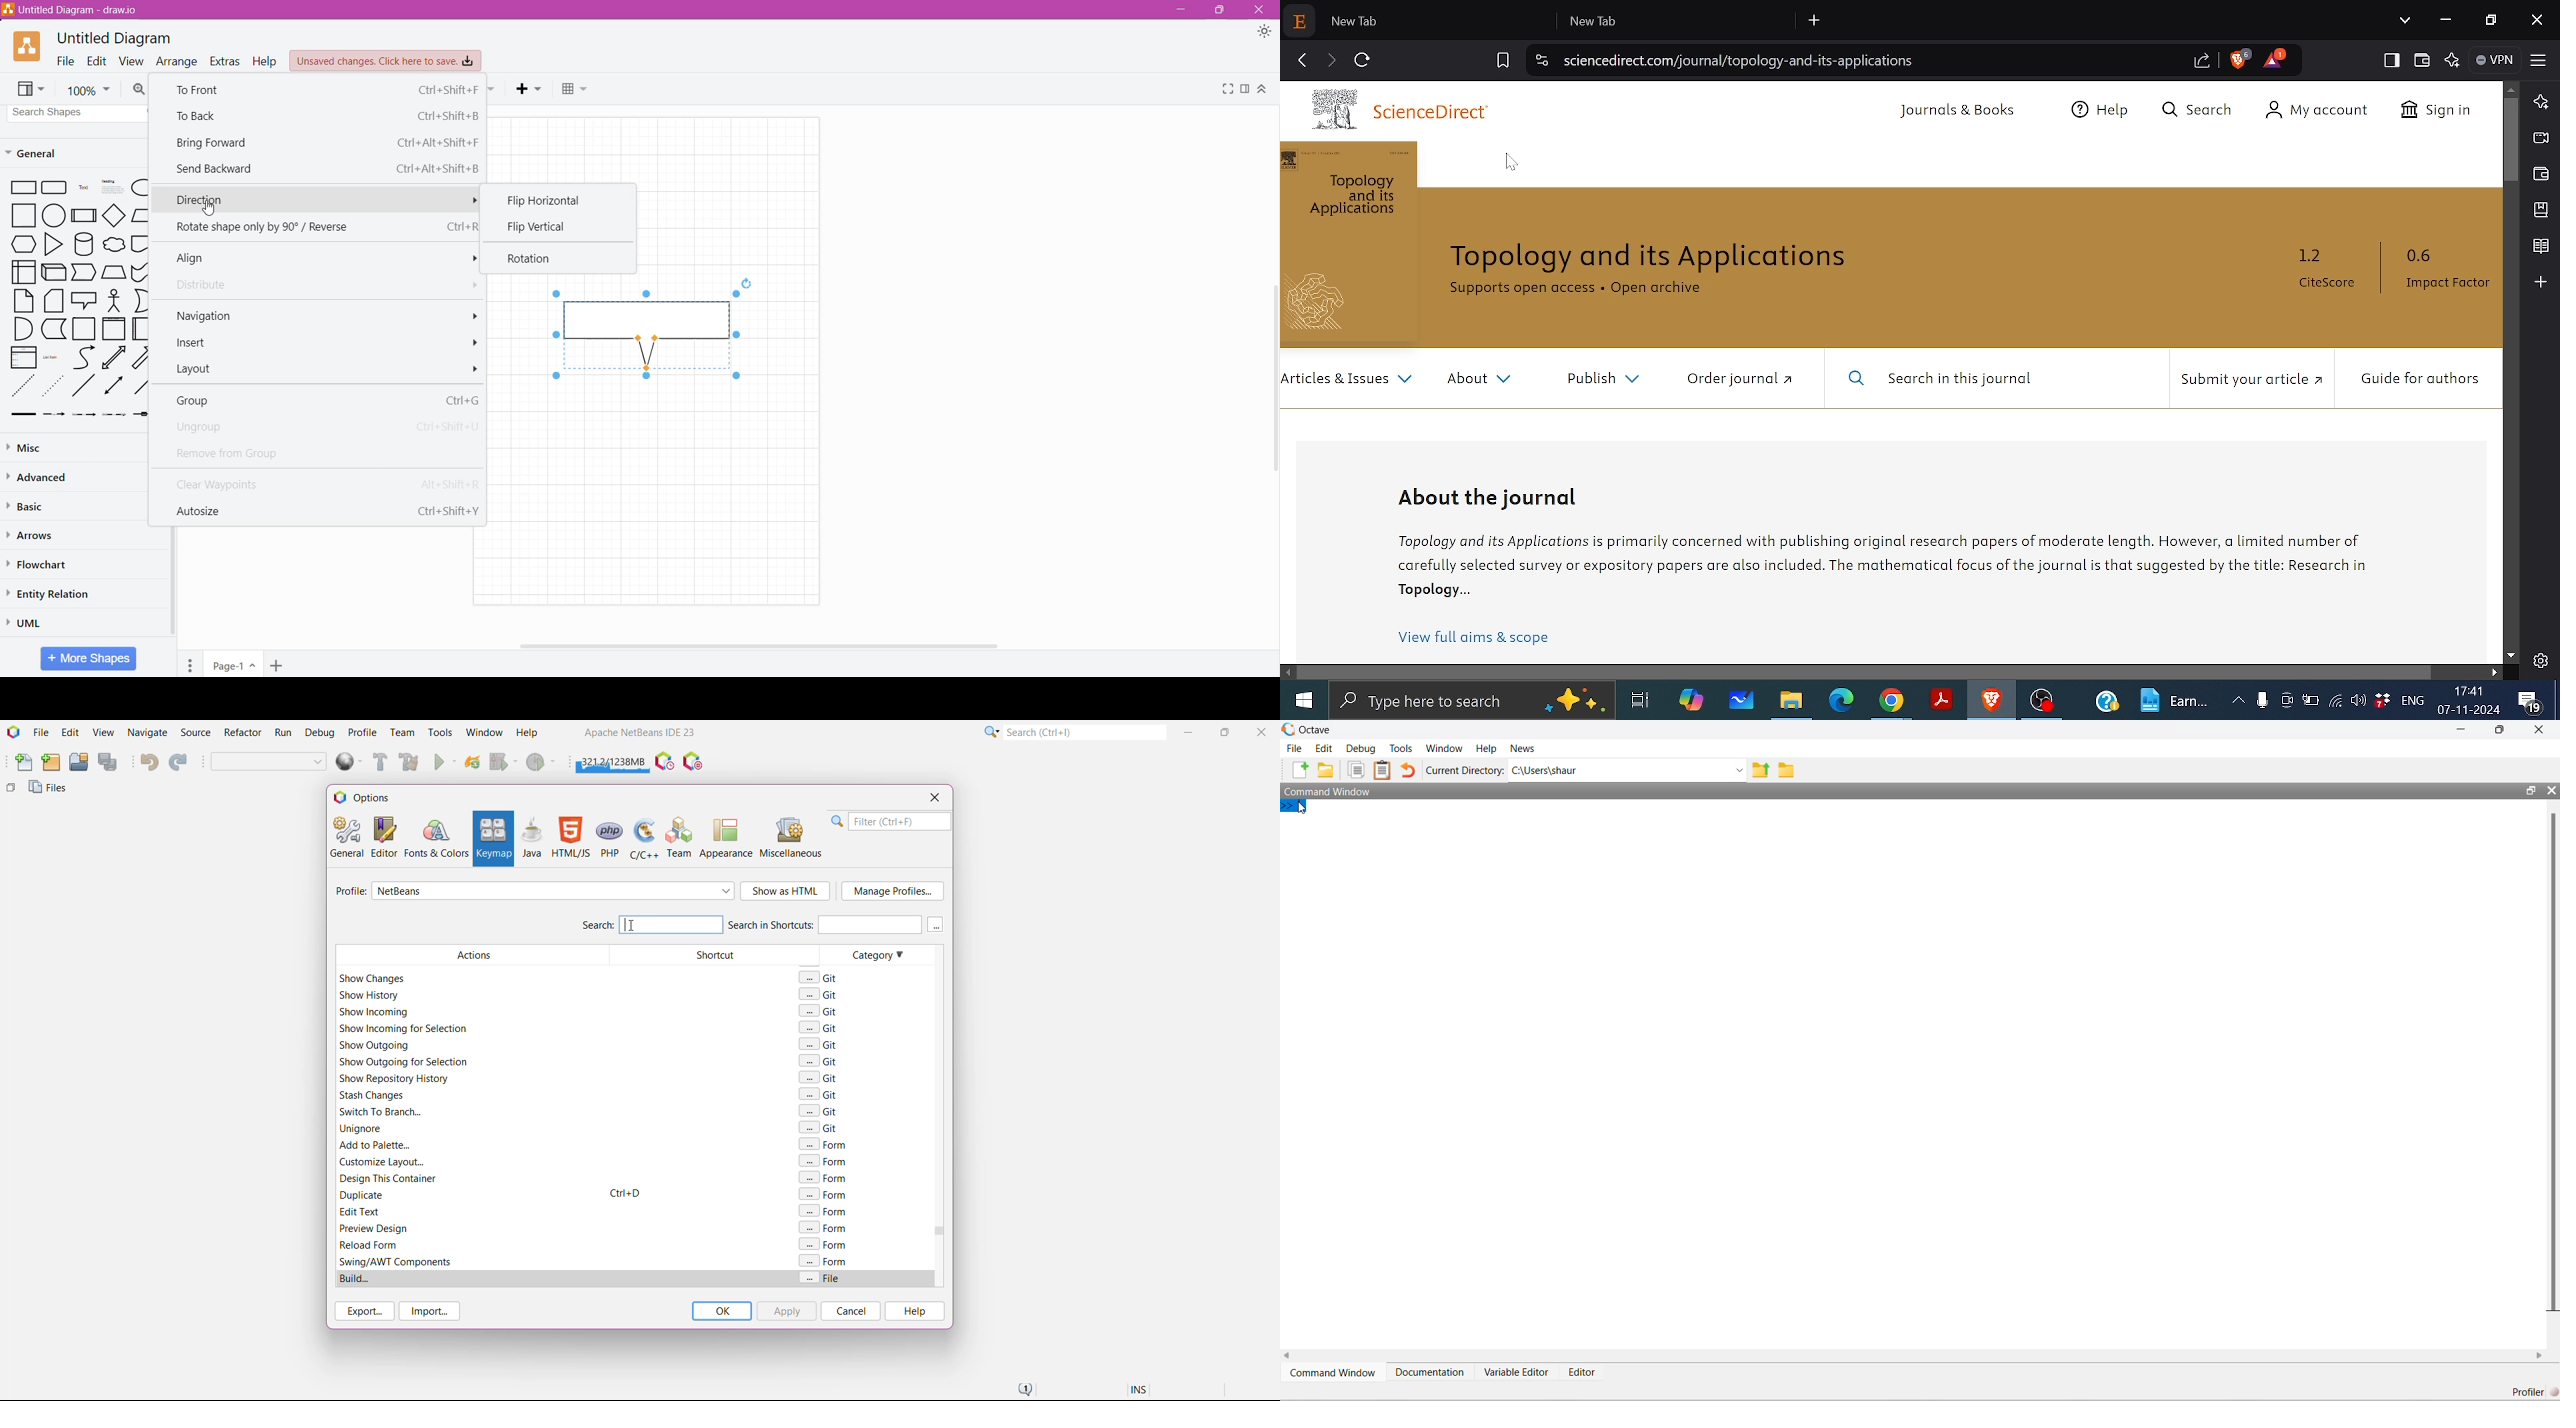 Image resolution: width=2576 pixels, height=1428 pixels. What do you see at coordinates (2540, 1356) in the screenshot?
I see `scroll right` at bounding box center [2540, 1356].